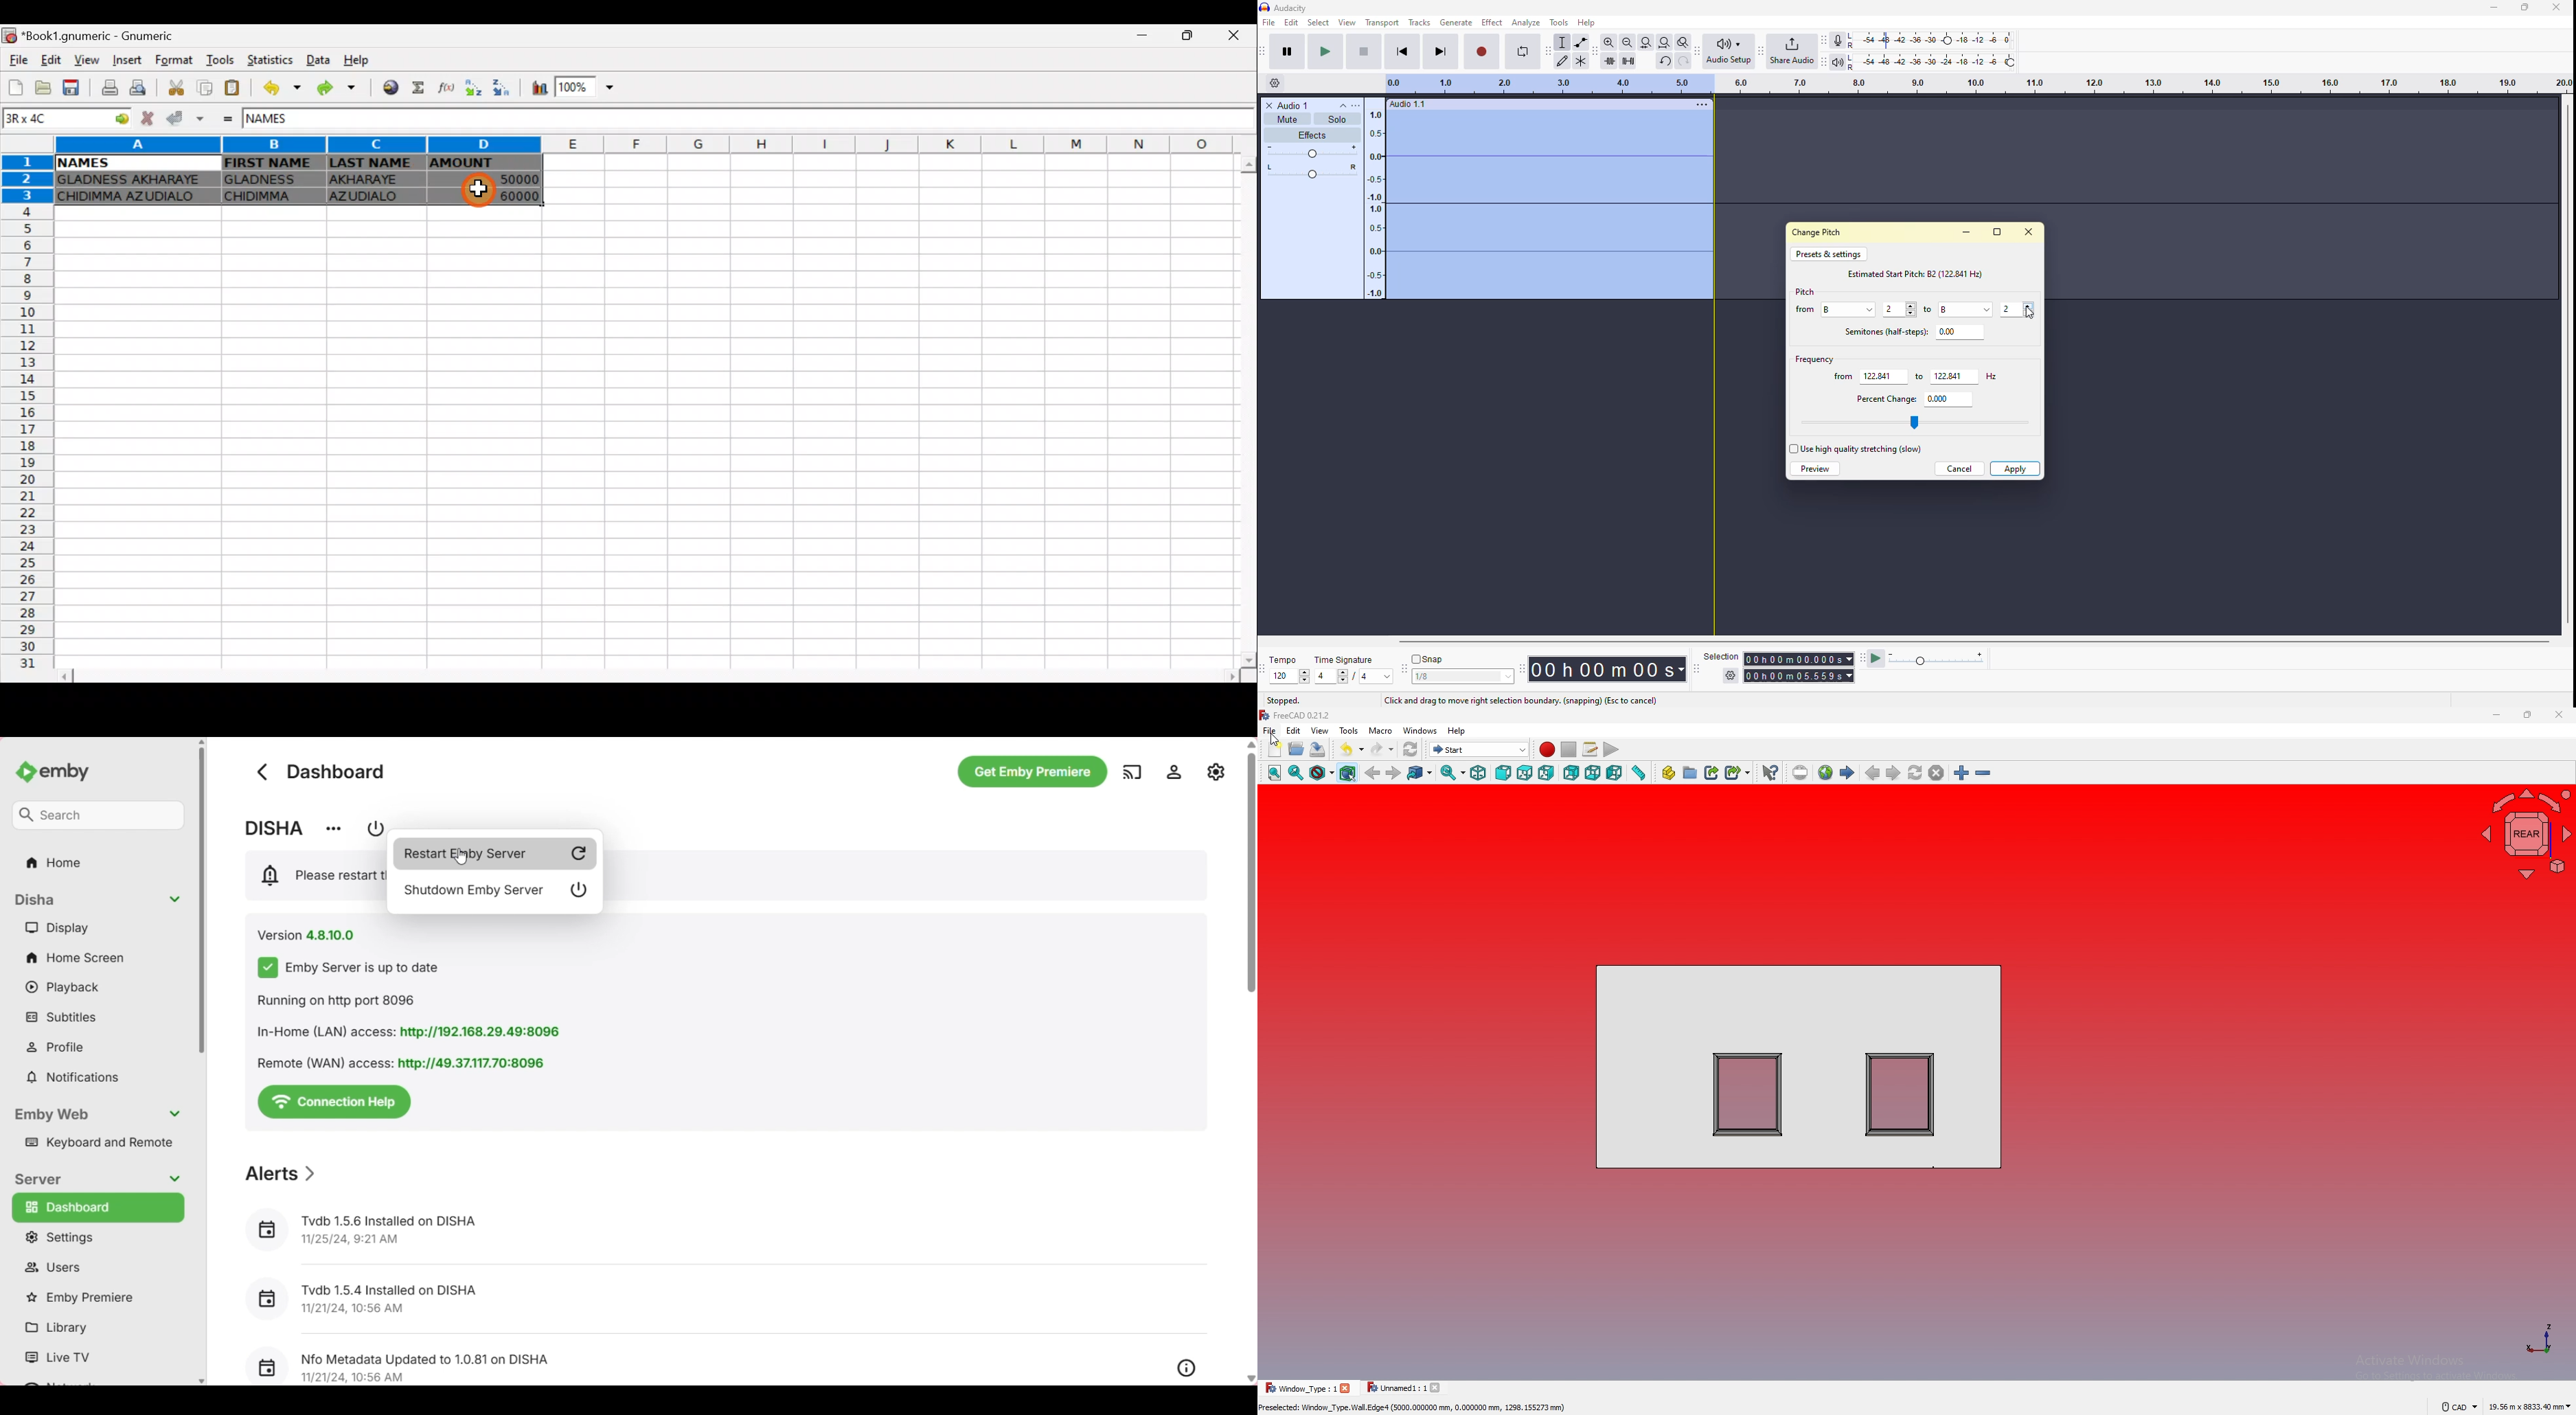 This screenshot has height=1428, width=2576. I want to click on zoom out, so click(1627, 42).